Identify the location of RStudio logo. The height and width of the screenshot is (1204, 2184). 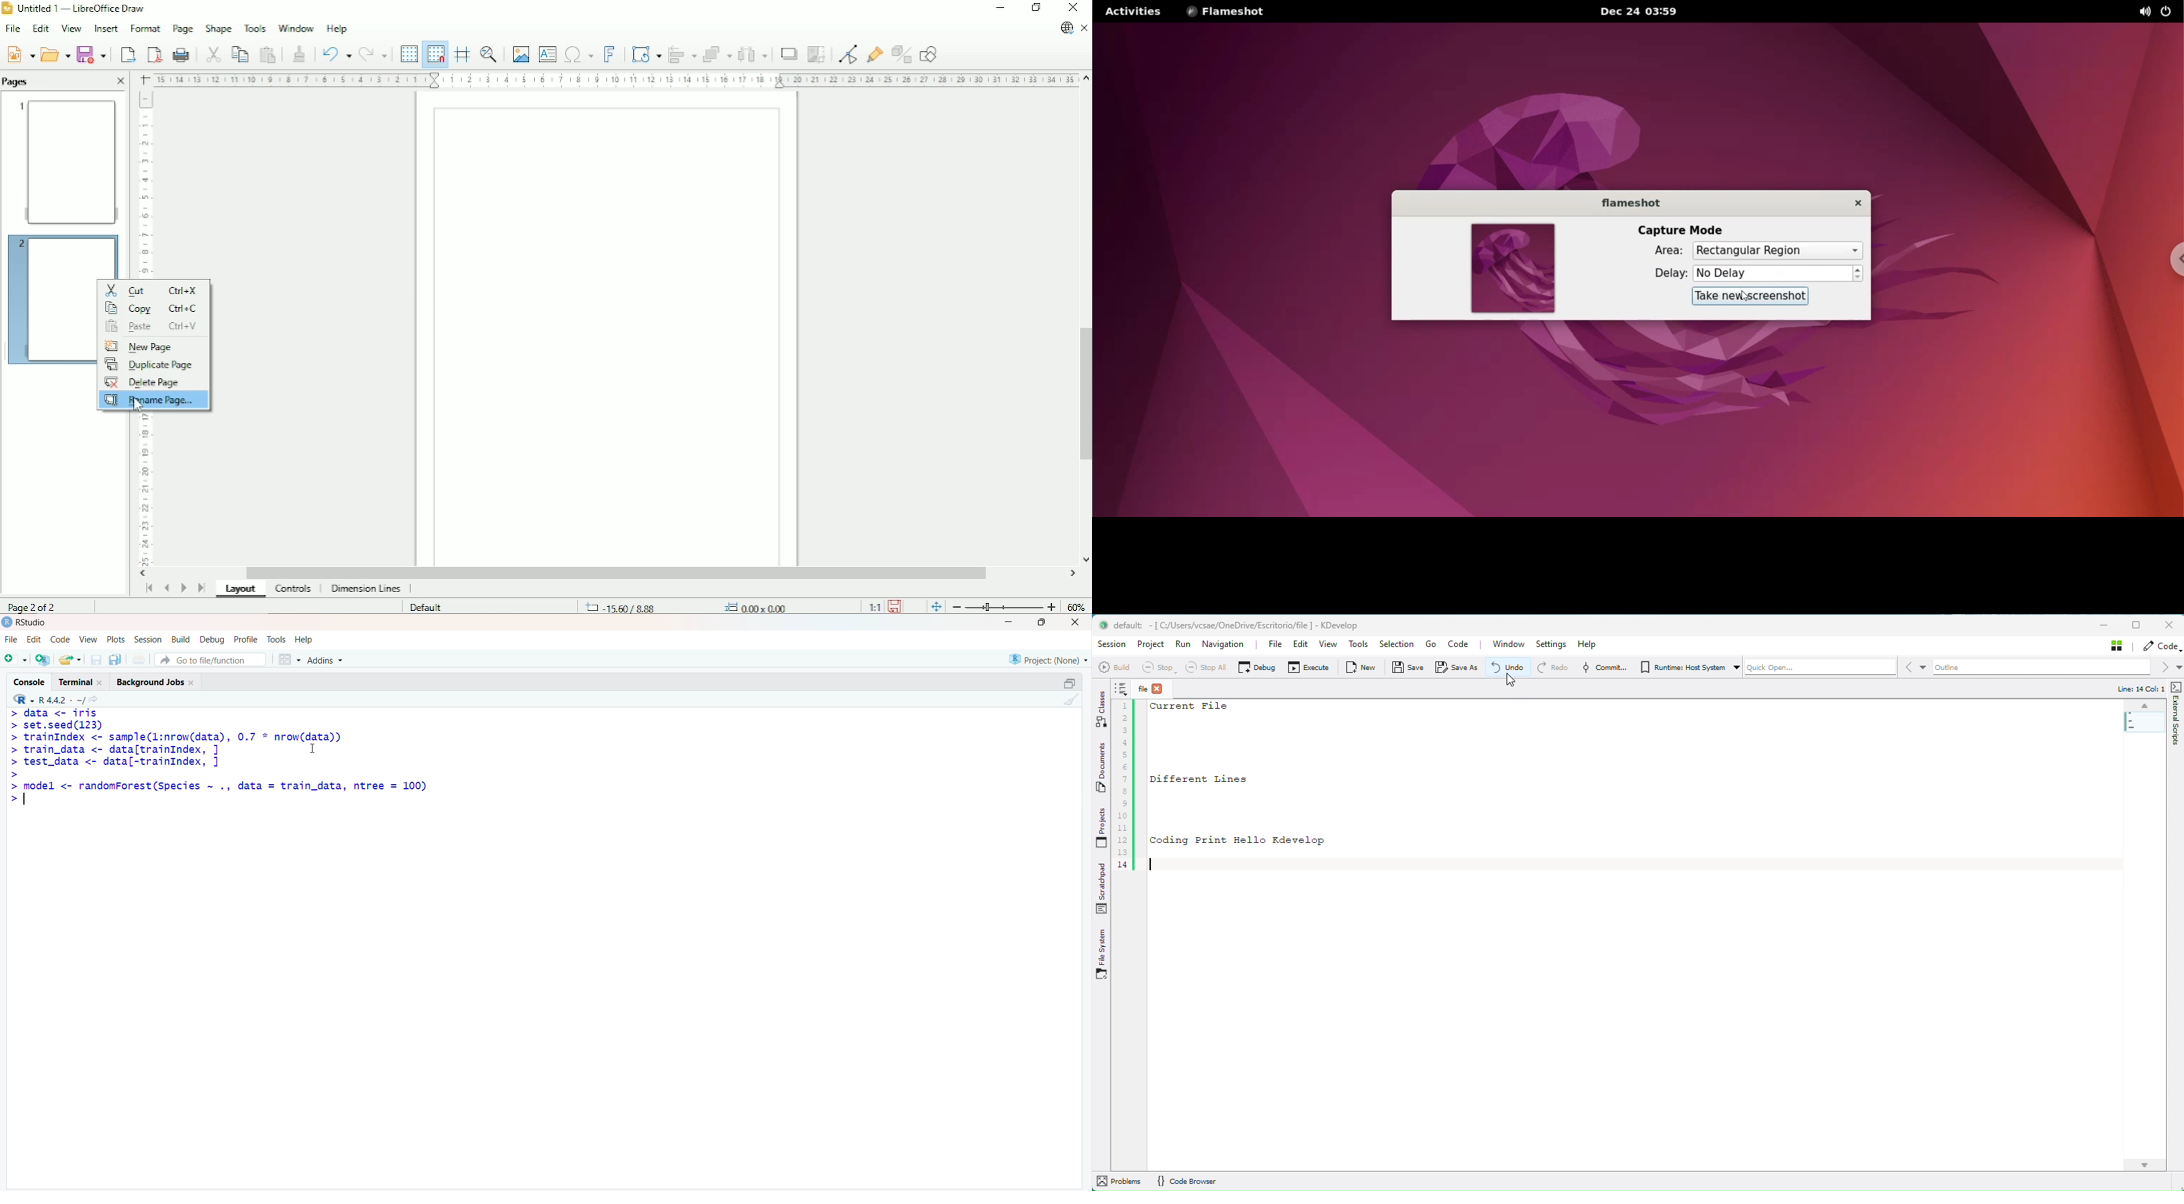
(21, 698).